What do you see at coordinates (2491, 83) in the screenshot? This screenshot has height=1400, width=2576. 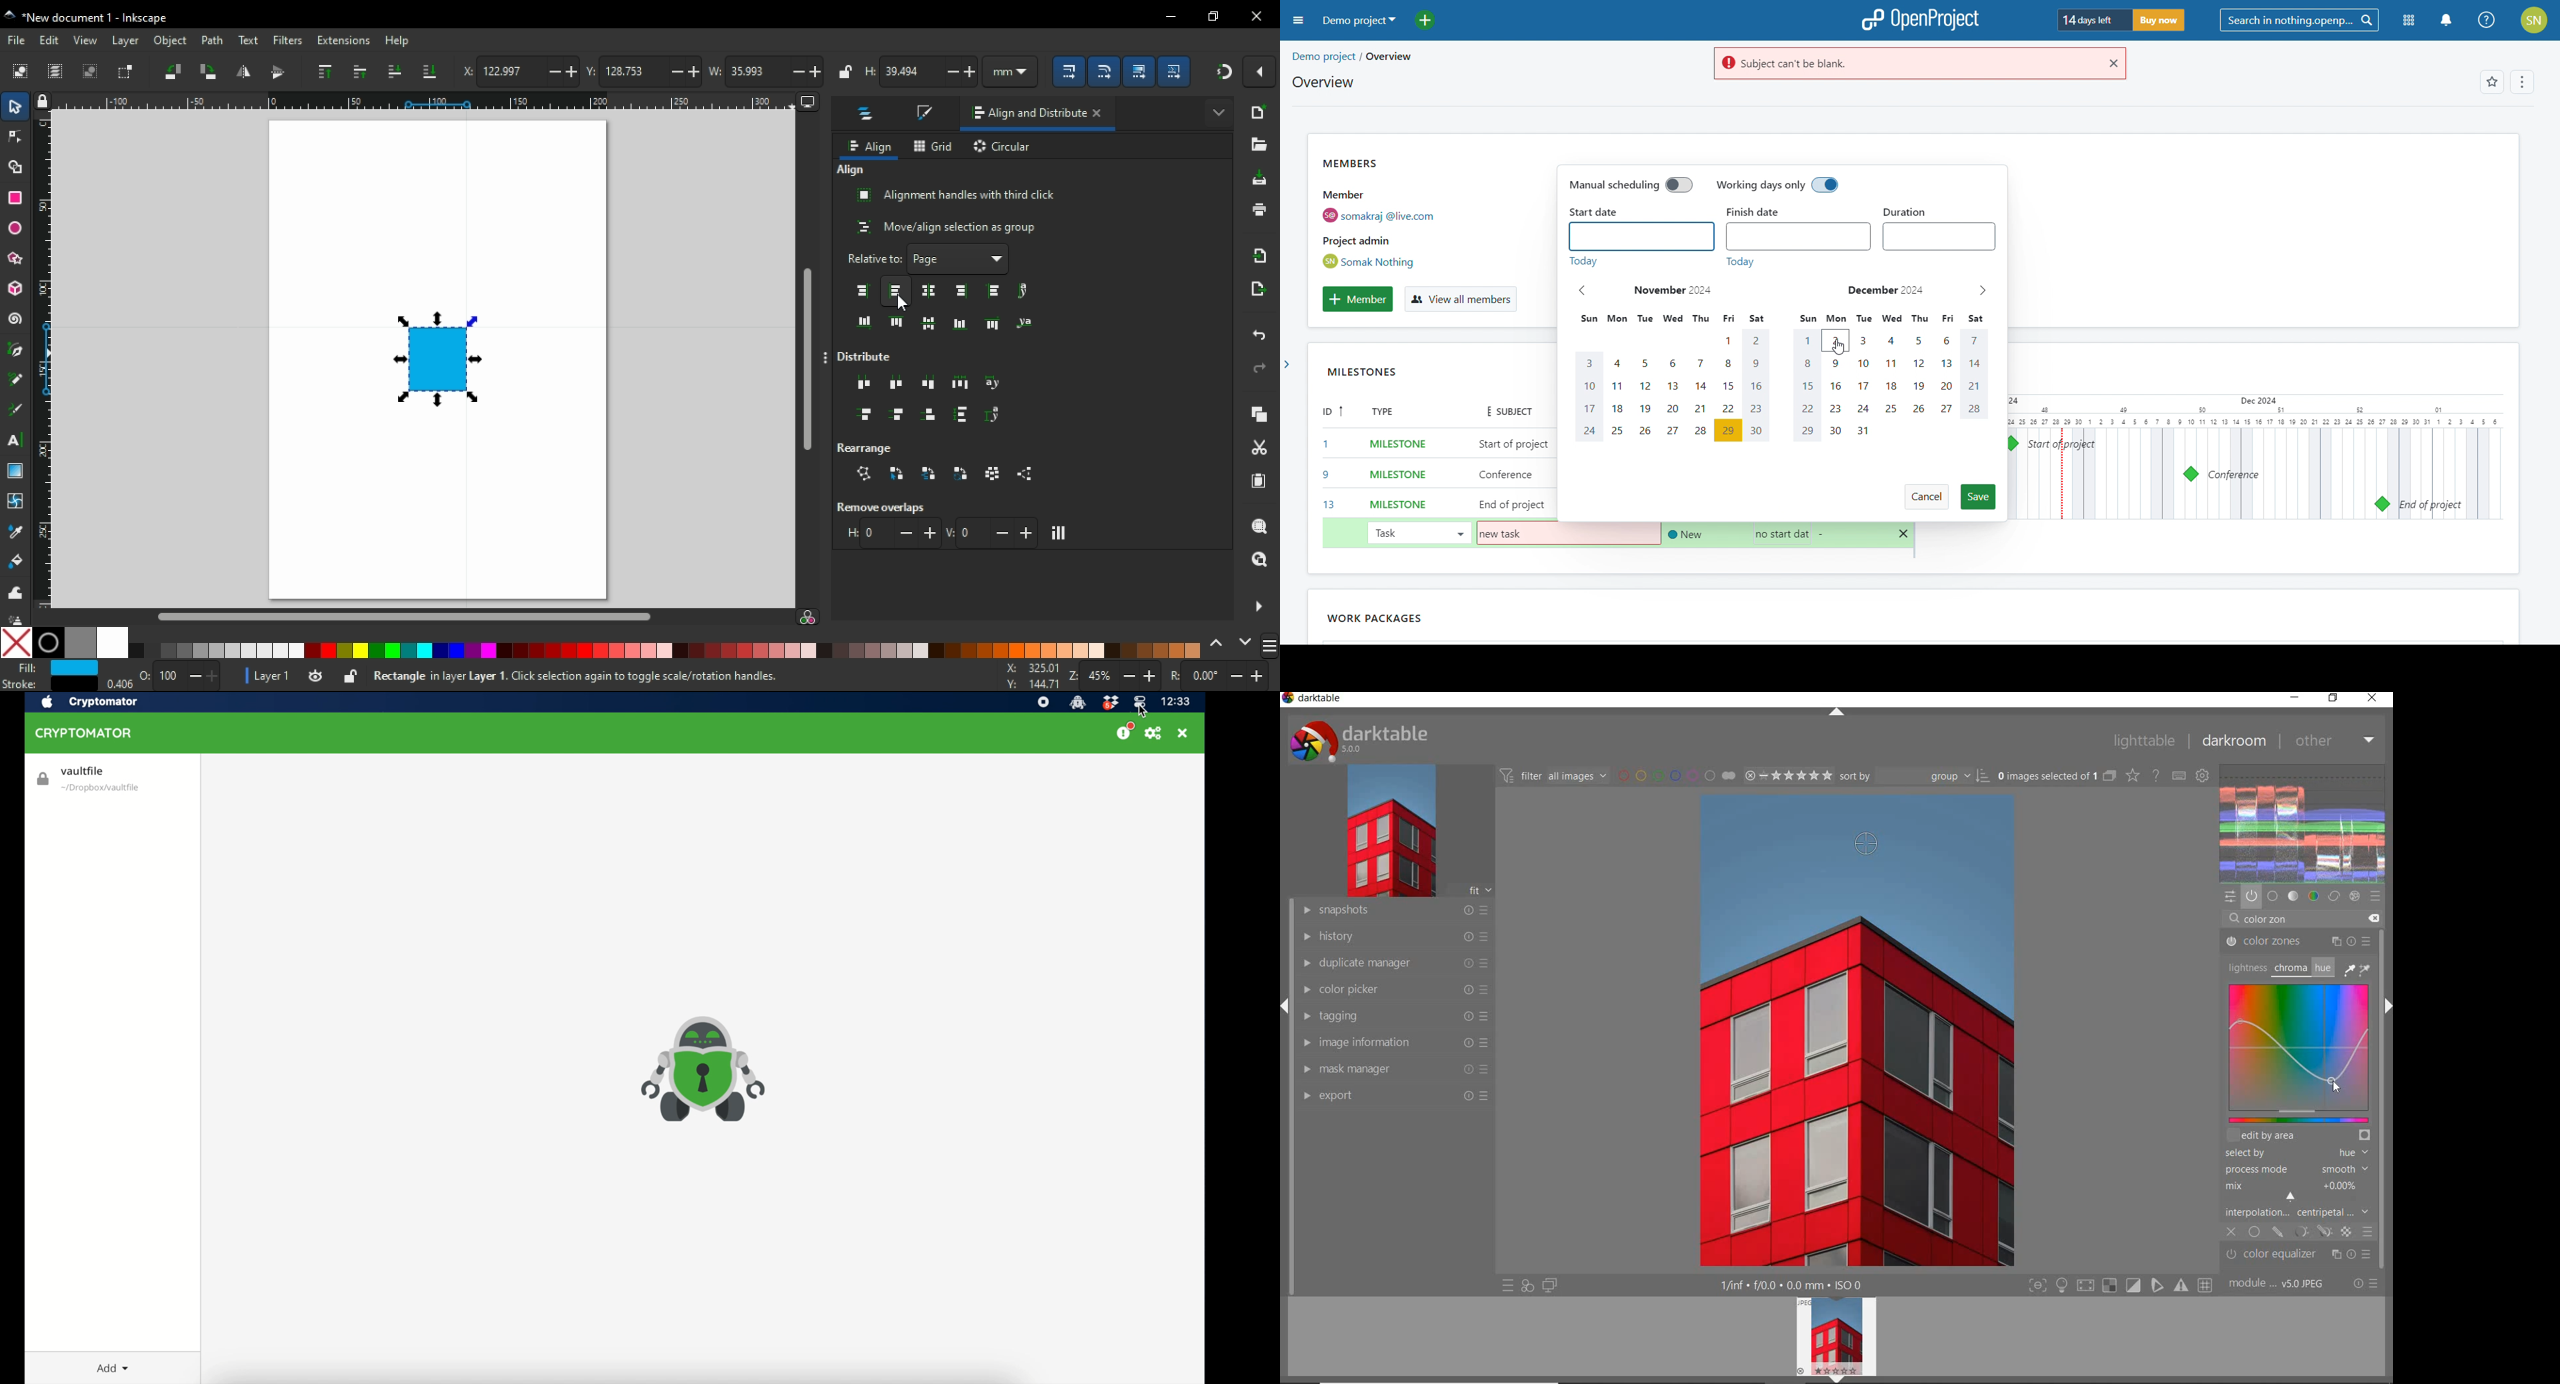 I see `favorites` at bounding box center [2491, 83].